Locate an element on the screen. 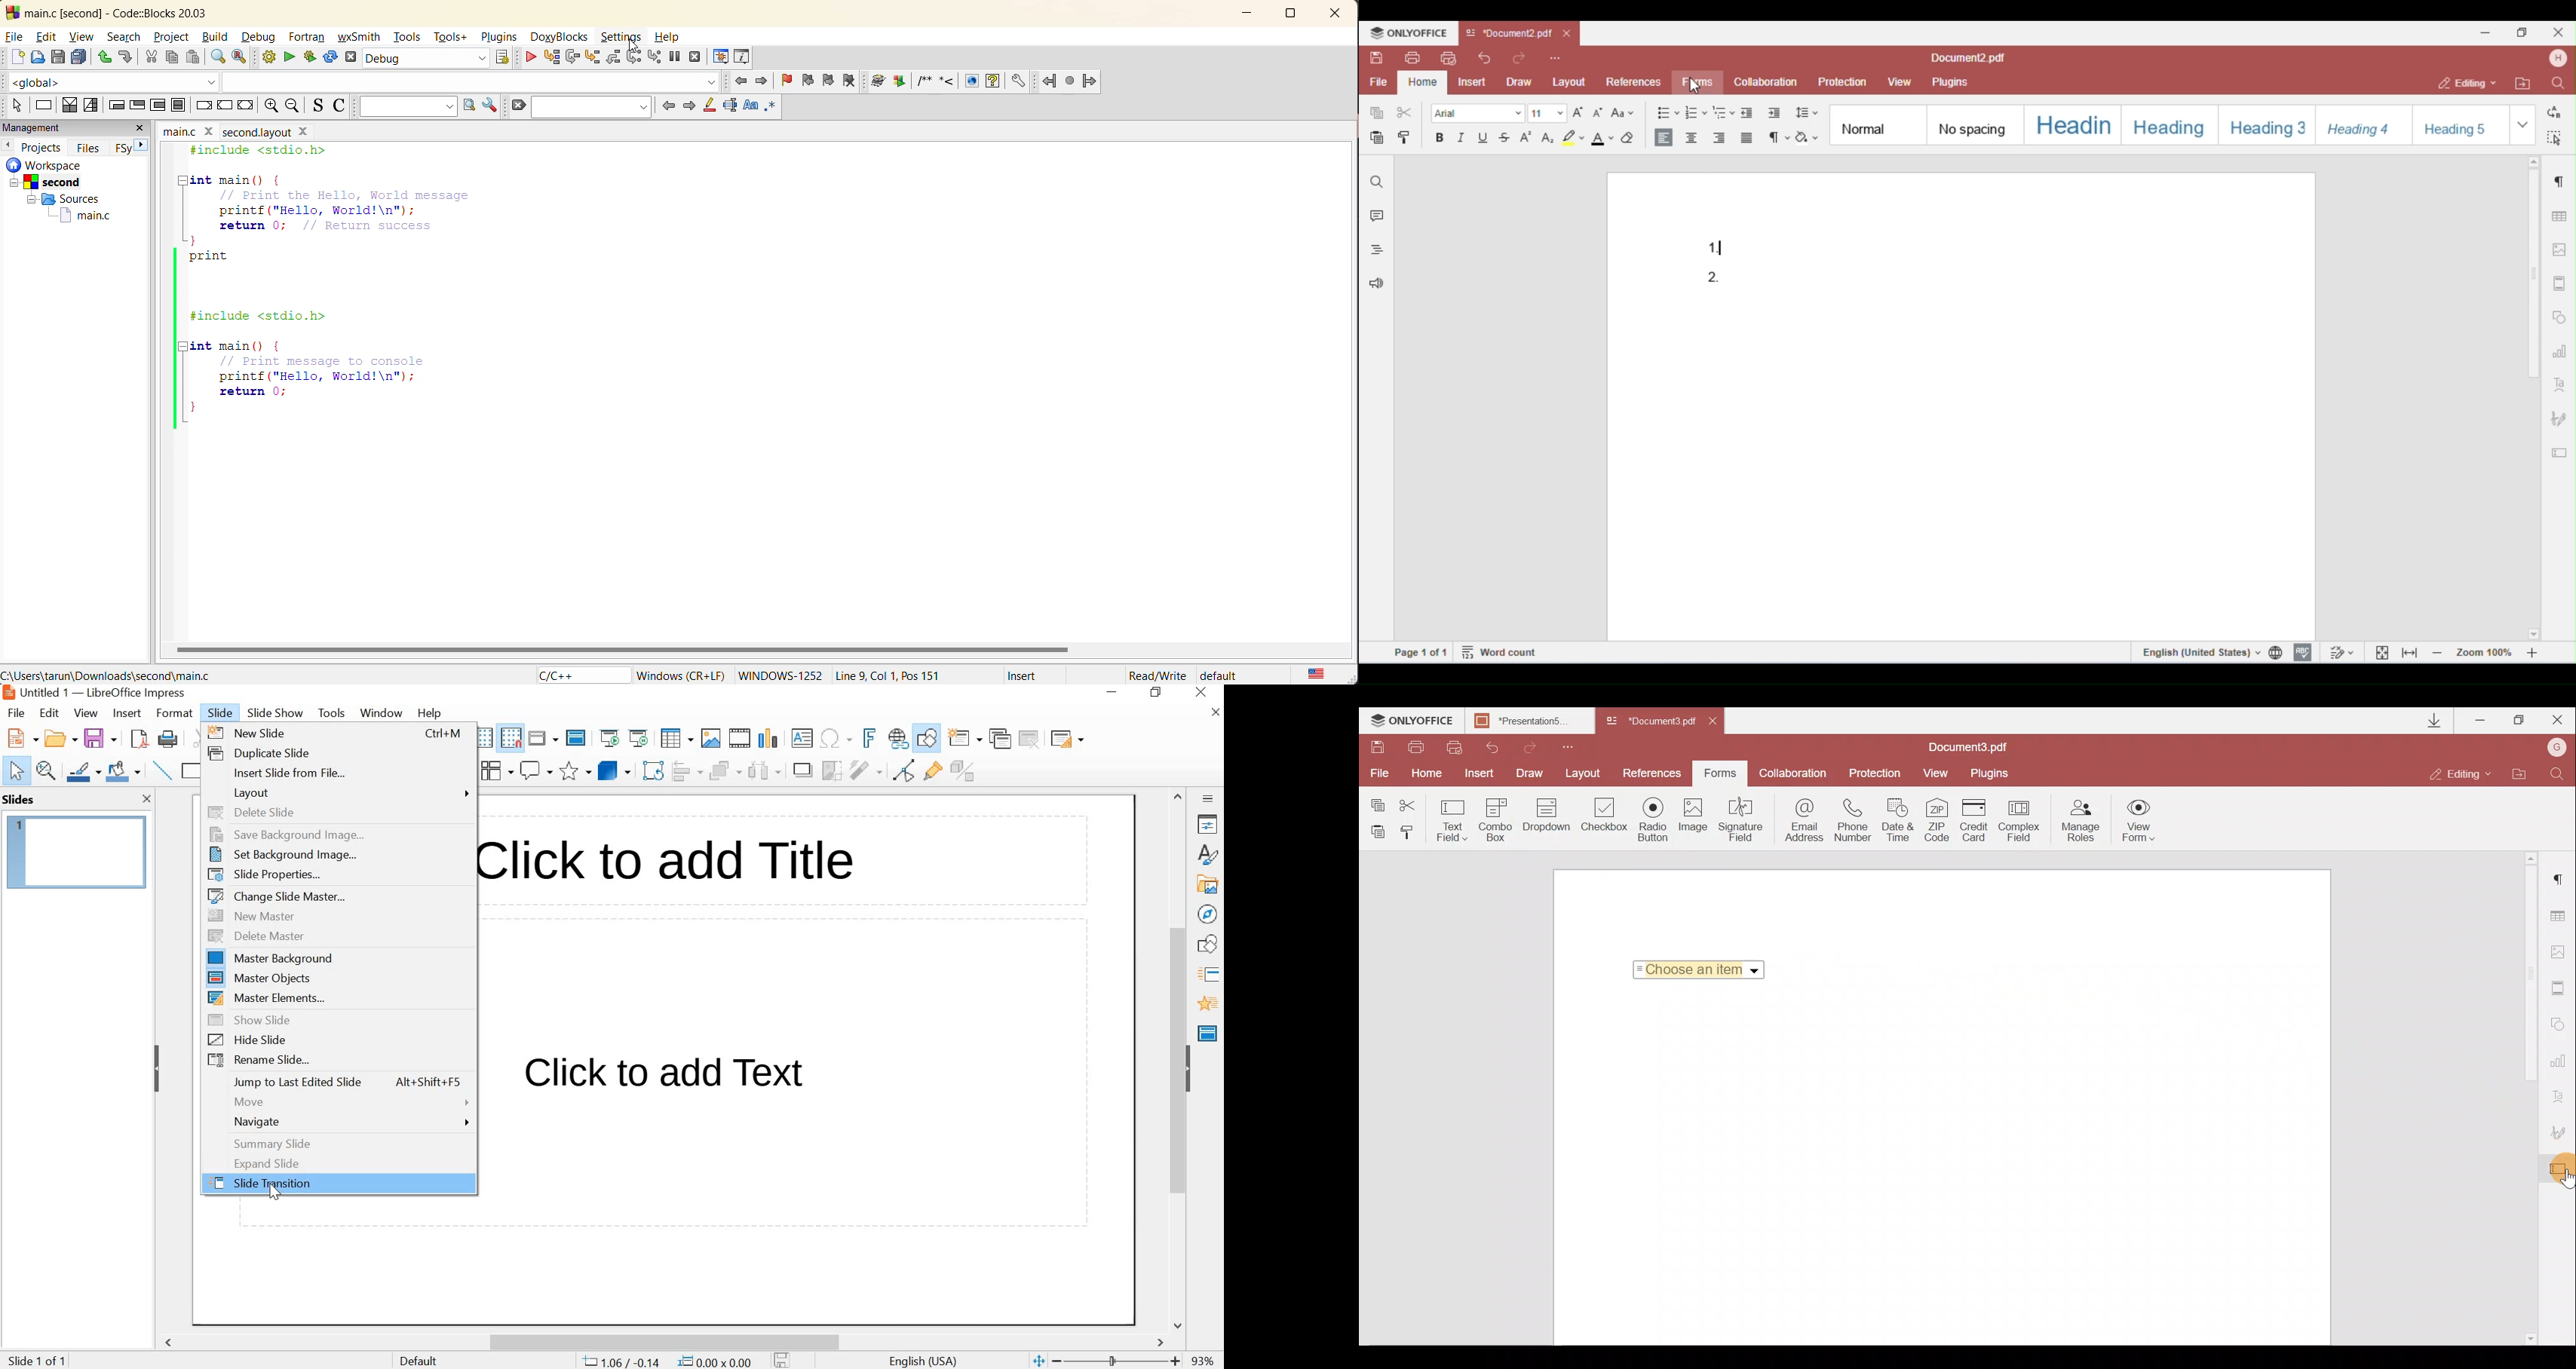 The image size is (2576, 1372). project is located at coordinates (171, 38).